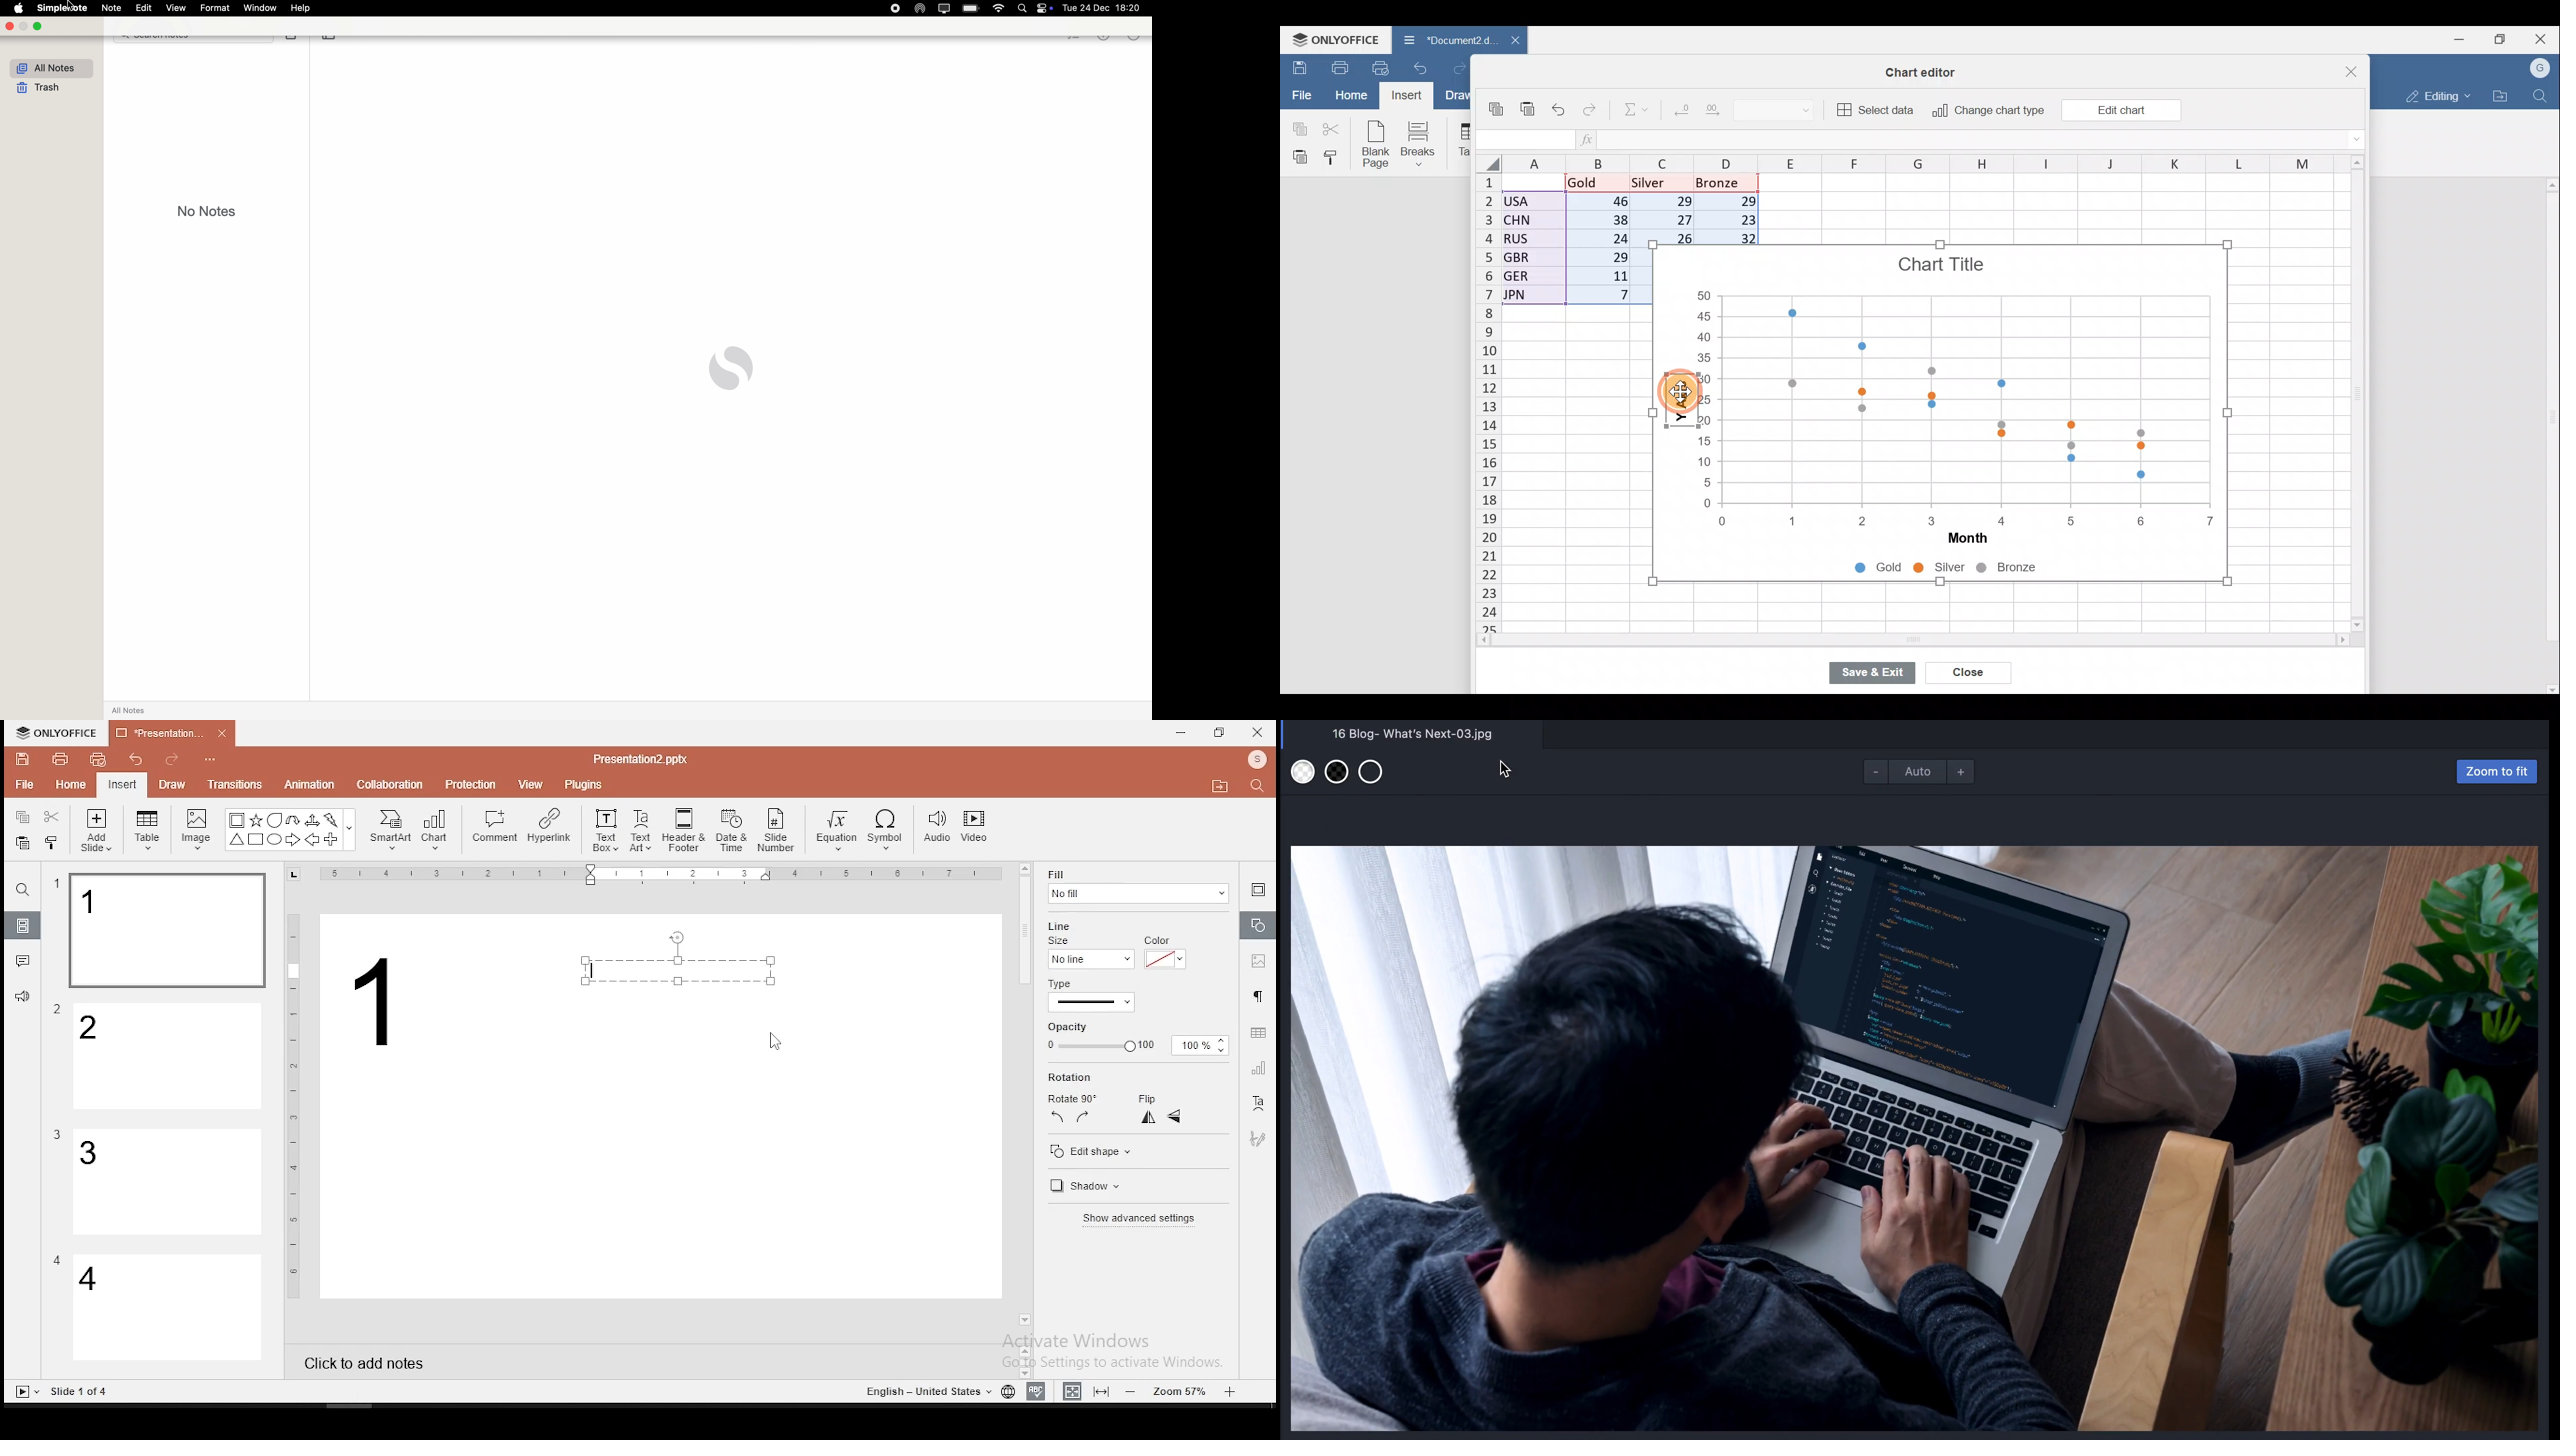  Describe the element at coordinates (1259, 760) in the screenshot. I see `Profile` at that location.